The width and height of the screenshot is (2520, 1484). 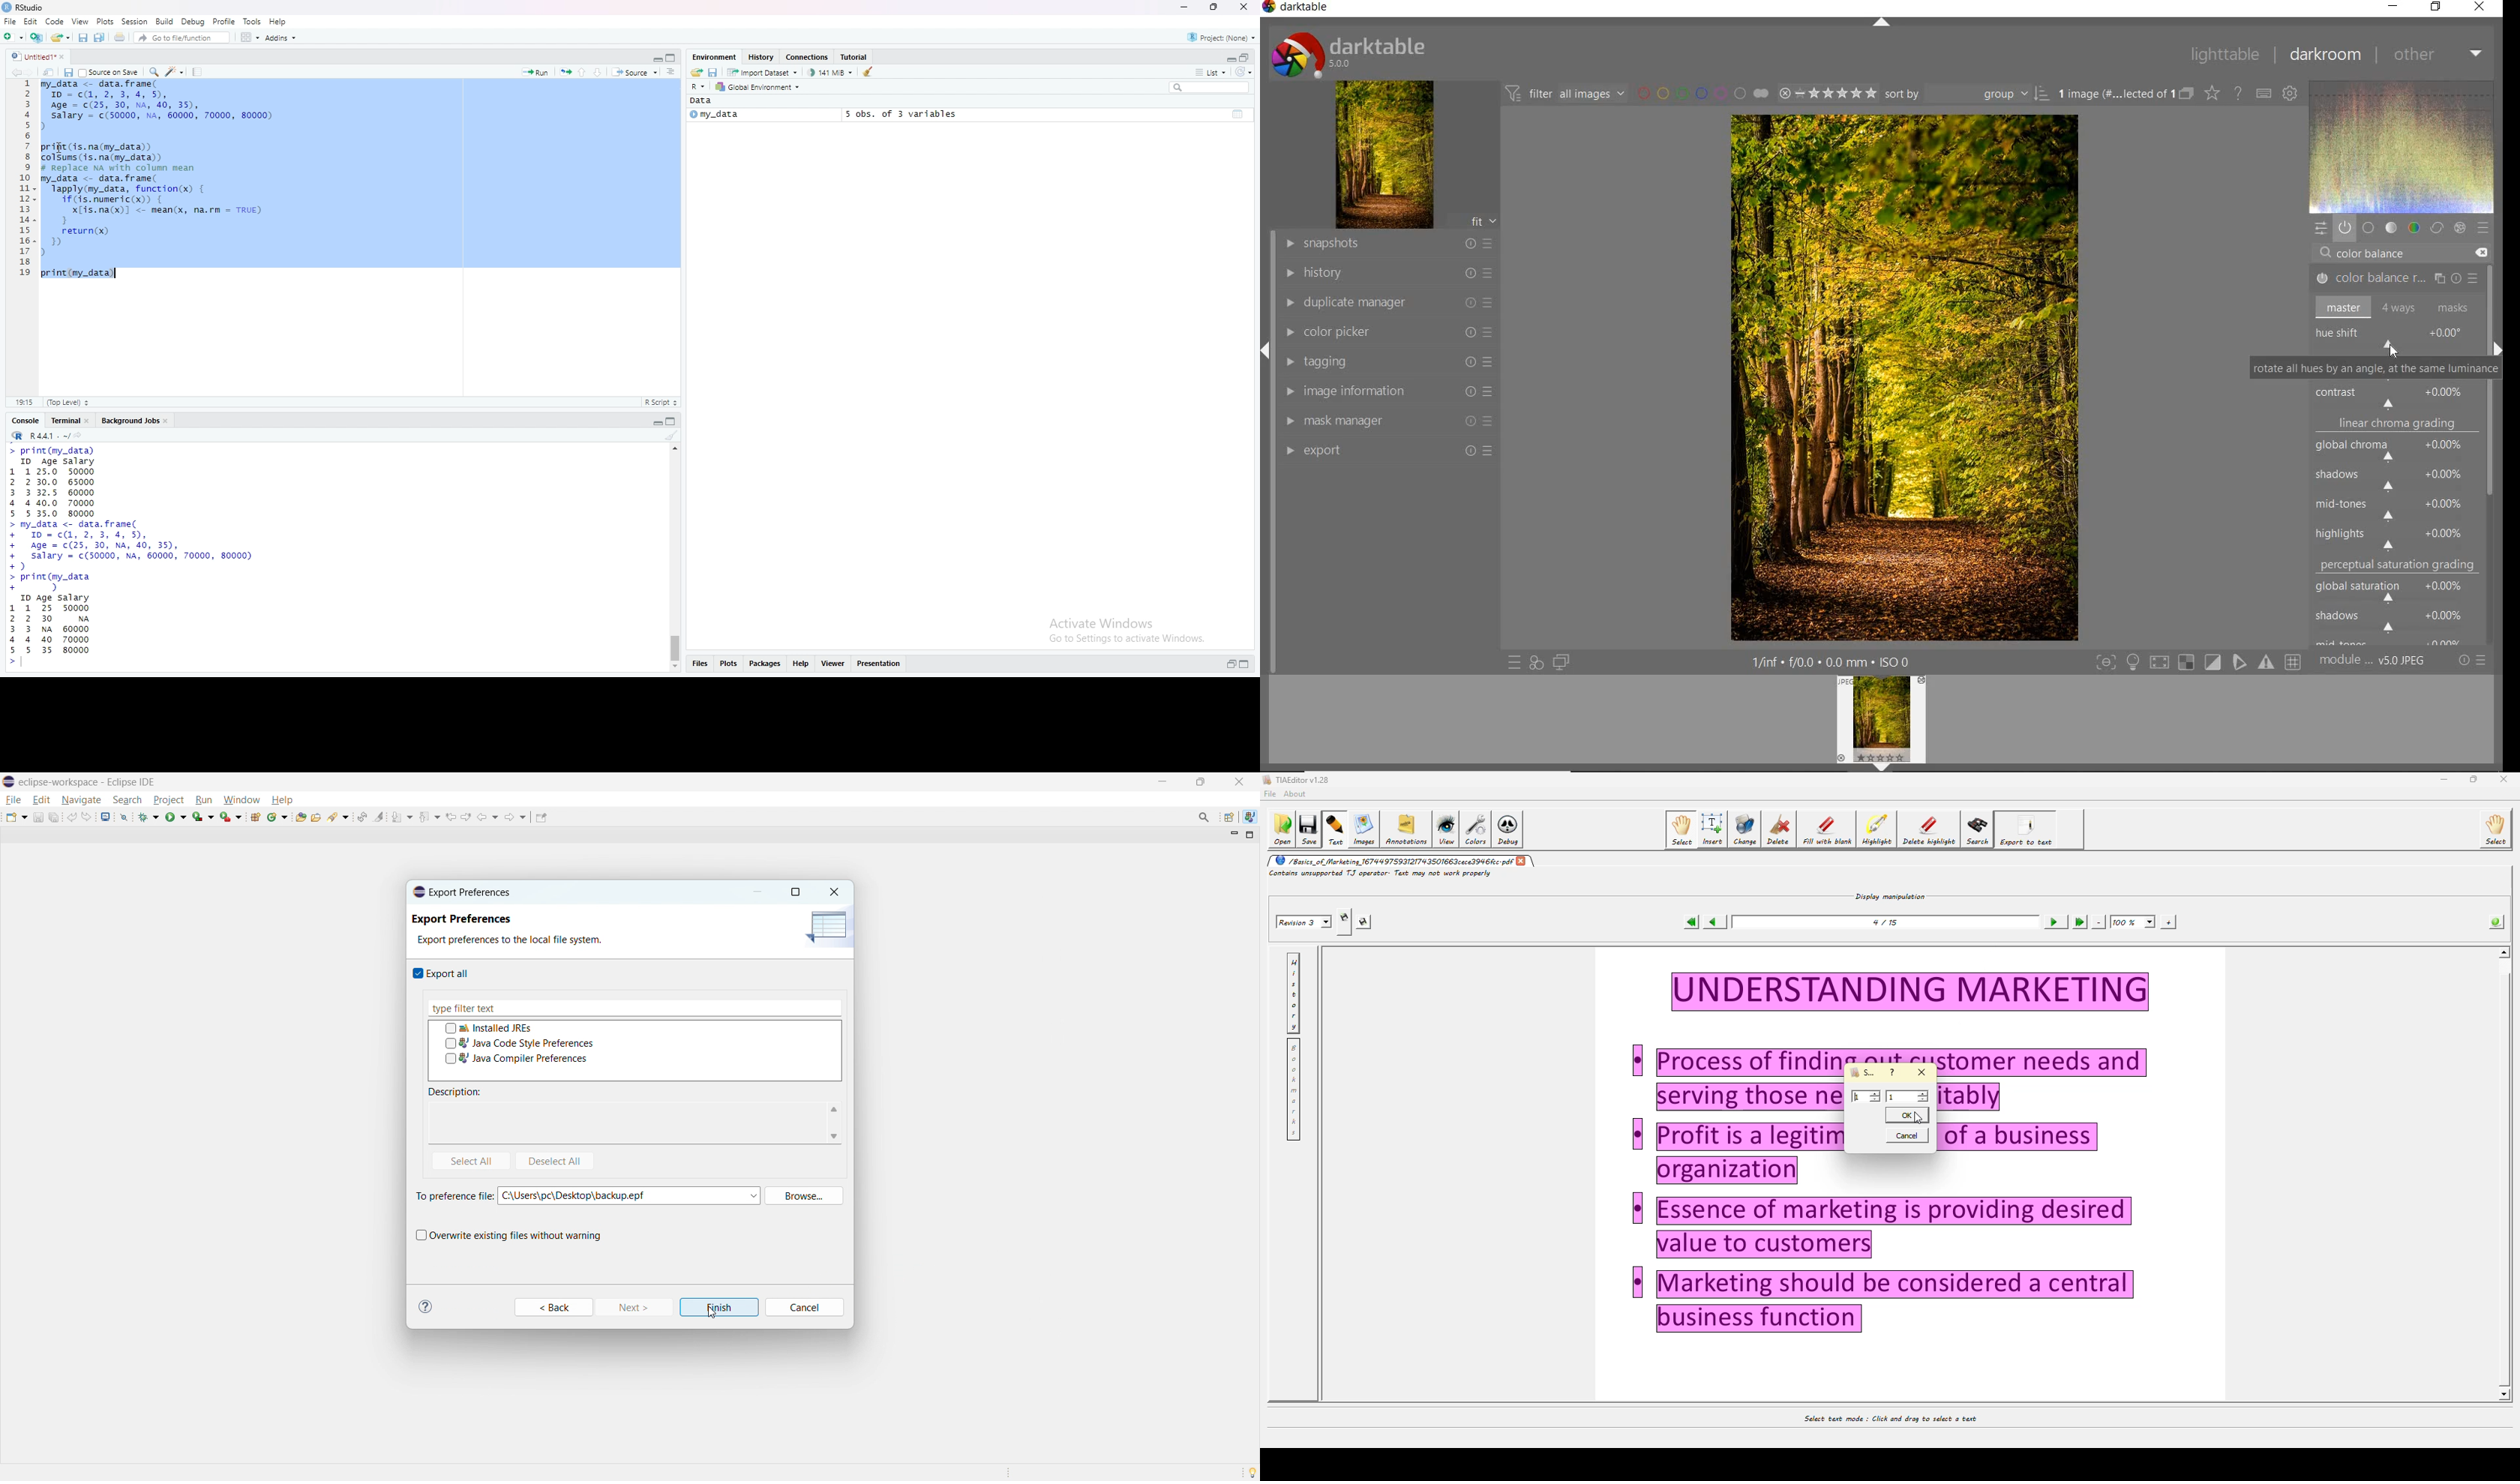 What do you see at coordinates (761, 56) in the screenshot?
I see `history` at bounding box center [761, 56].